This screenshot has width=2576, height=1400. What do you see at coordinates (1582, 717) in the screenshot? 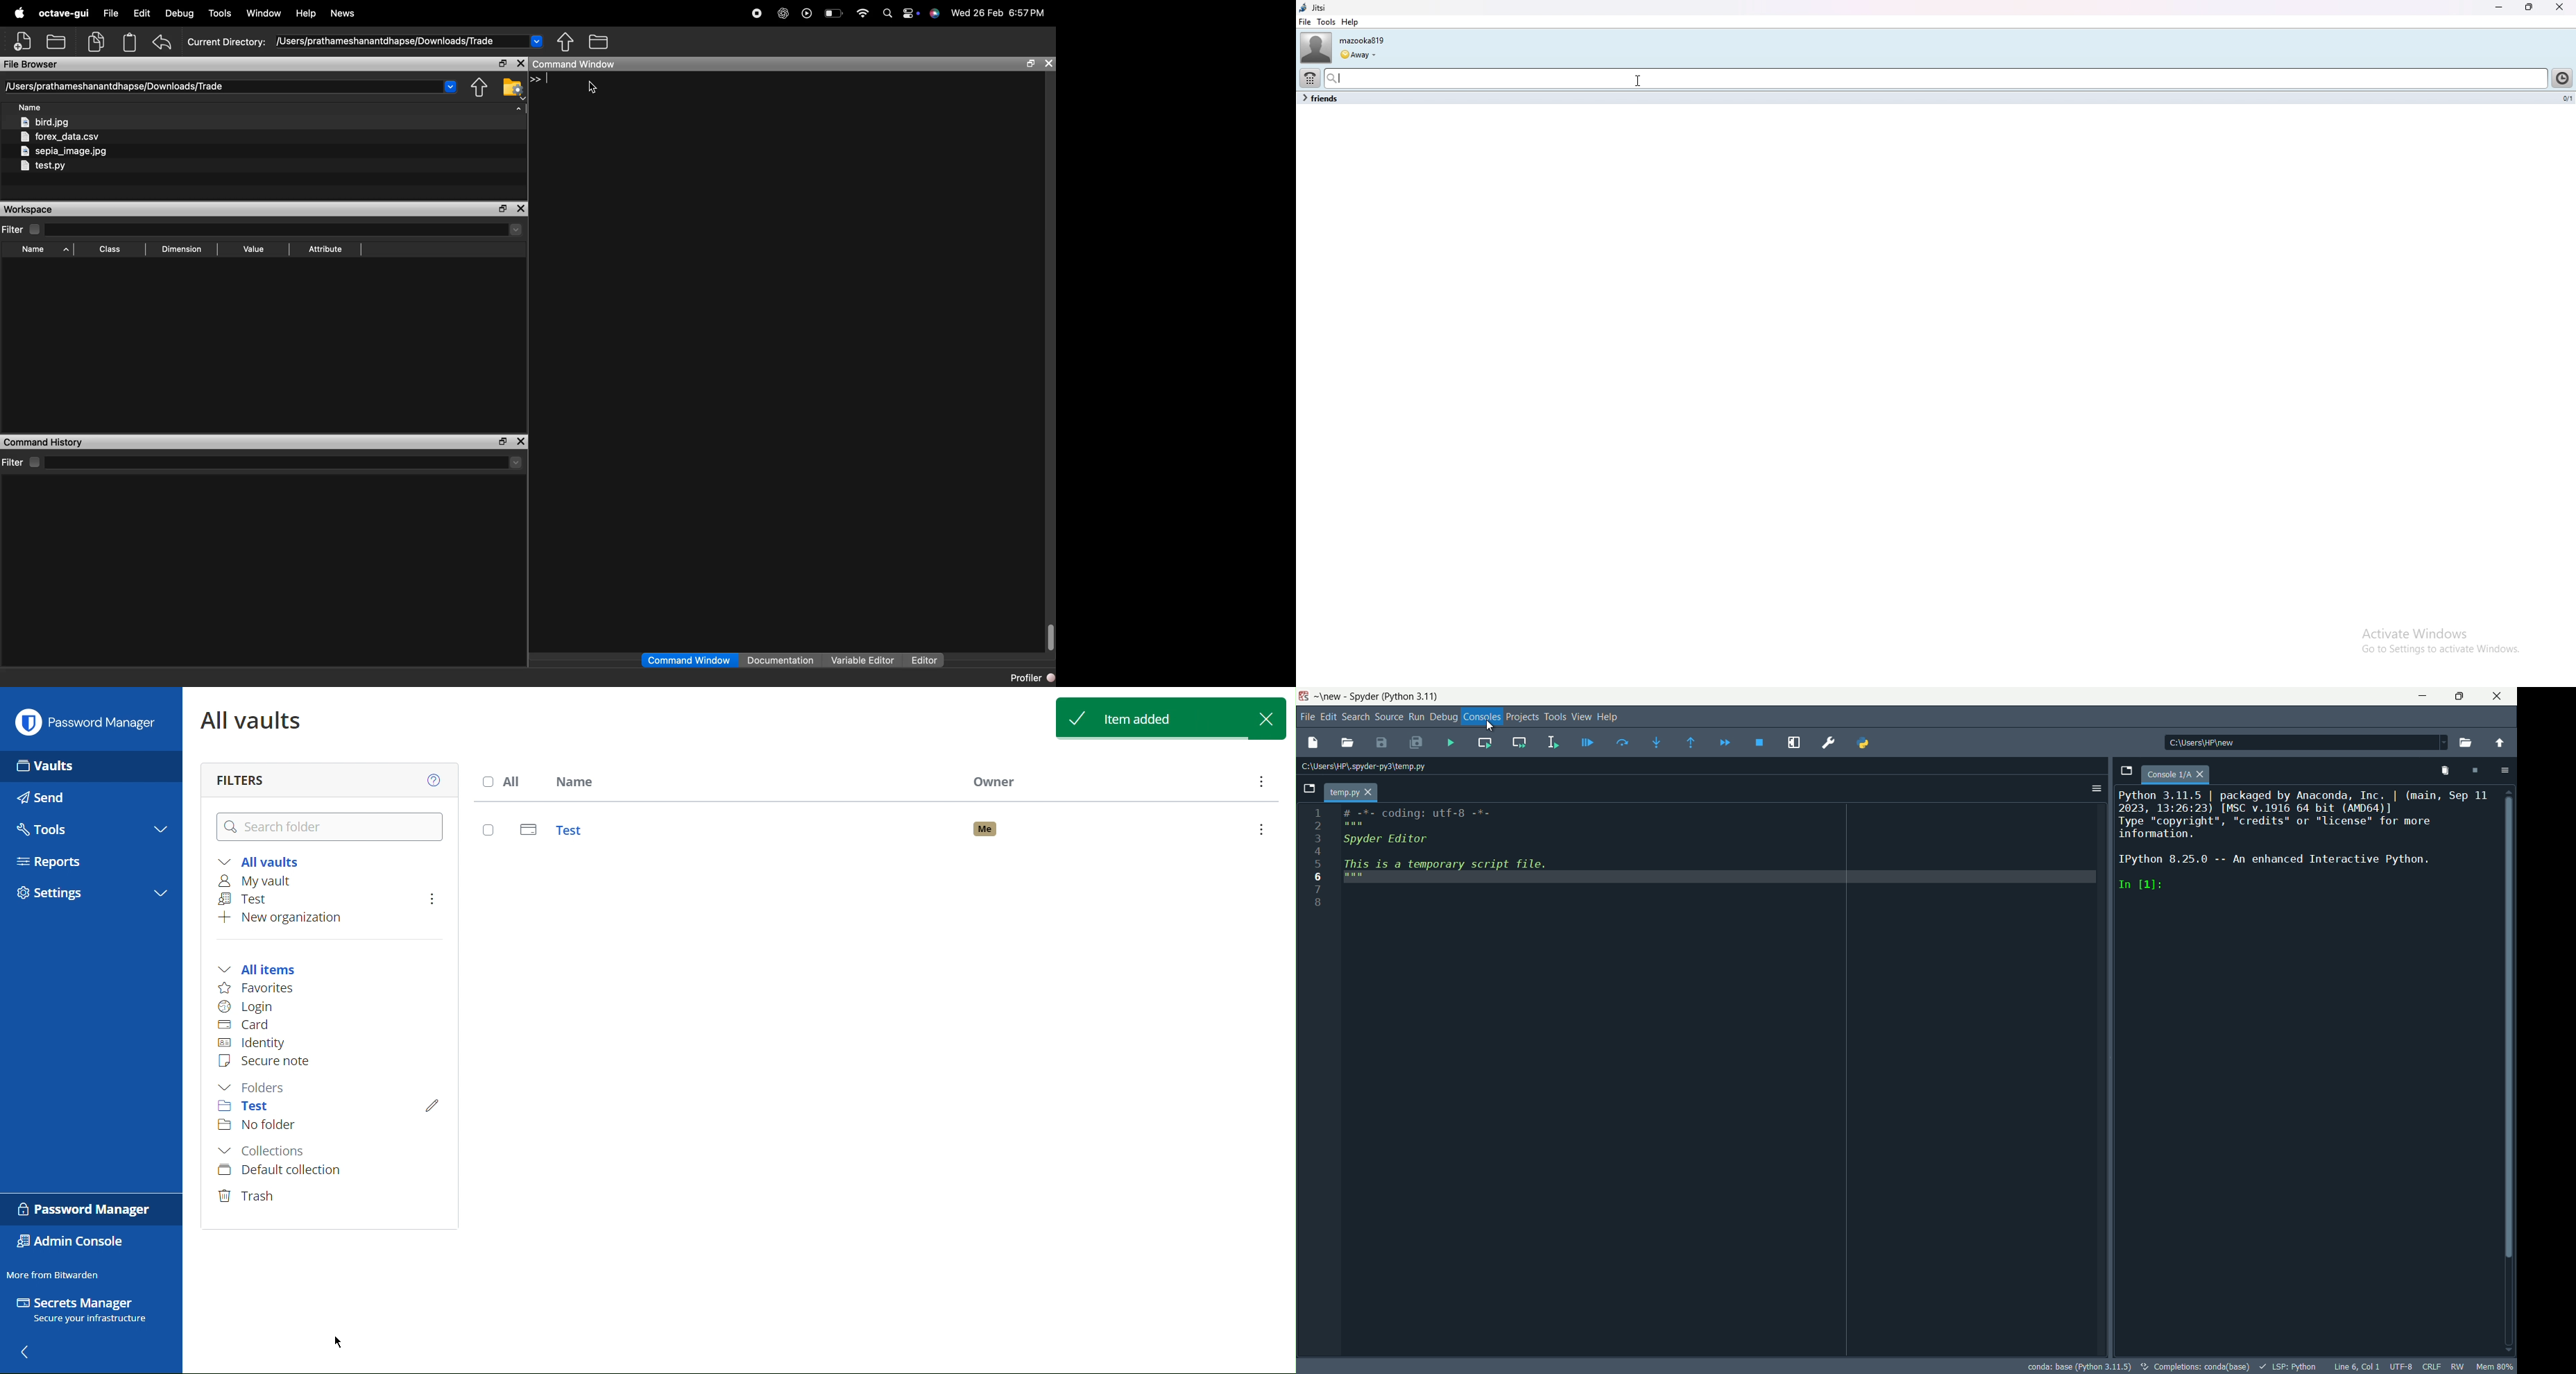
I see `view menu` at bounding box center [1582, 717].